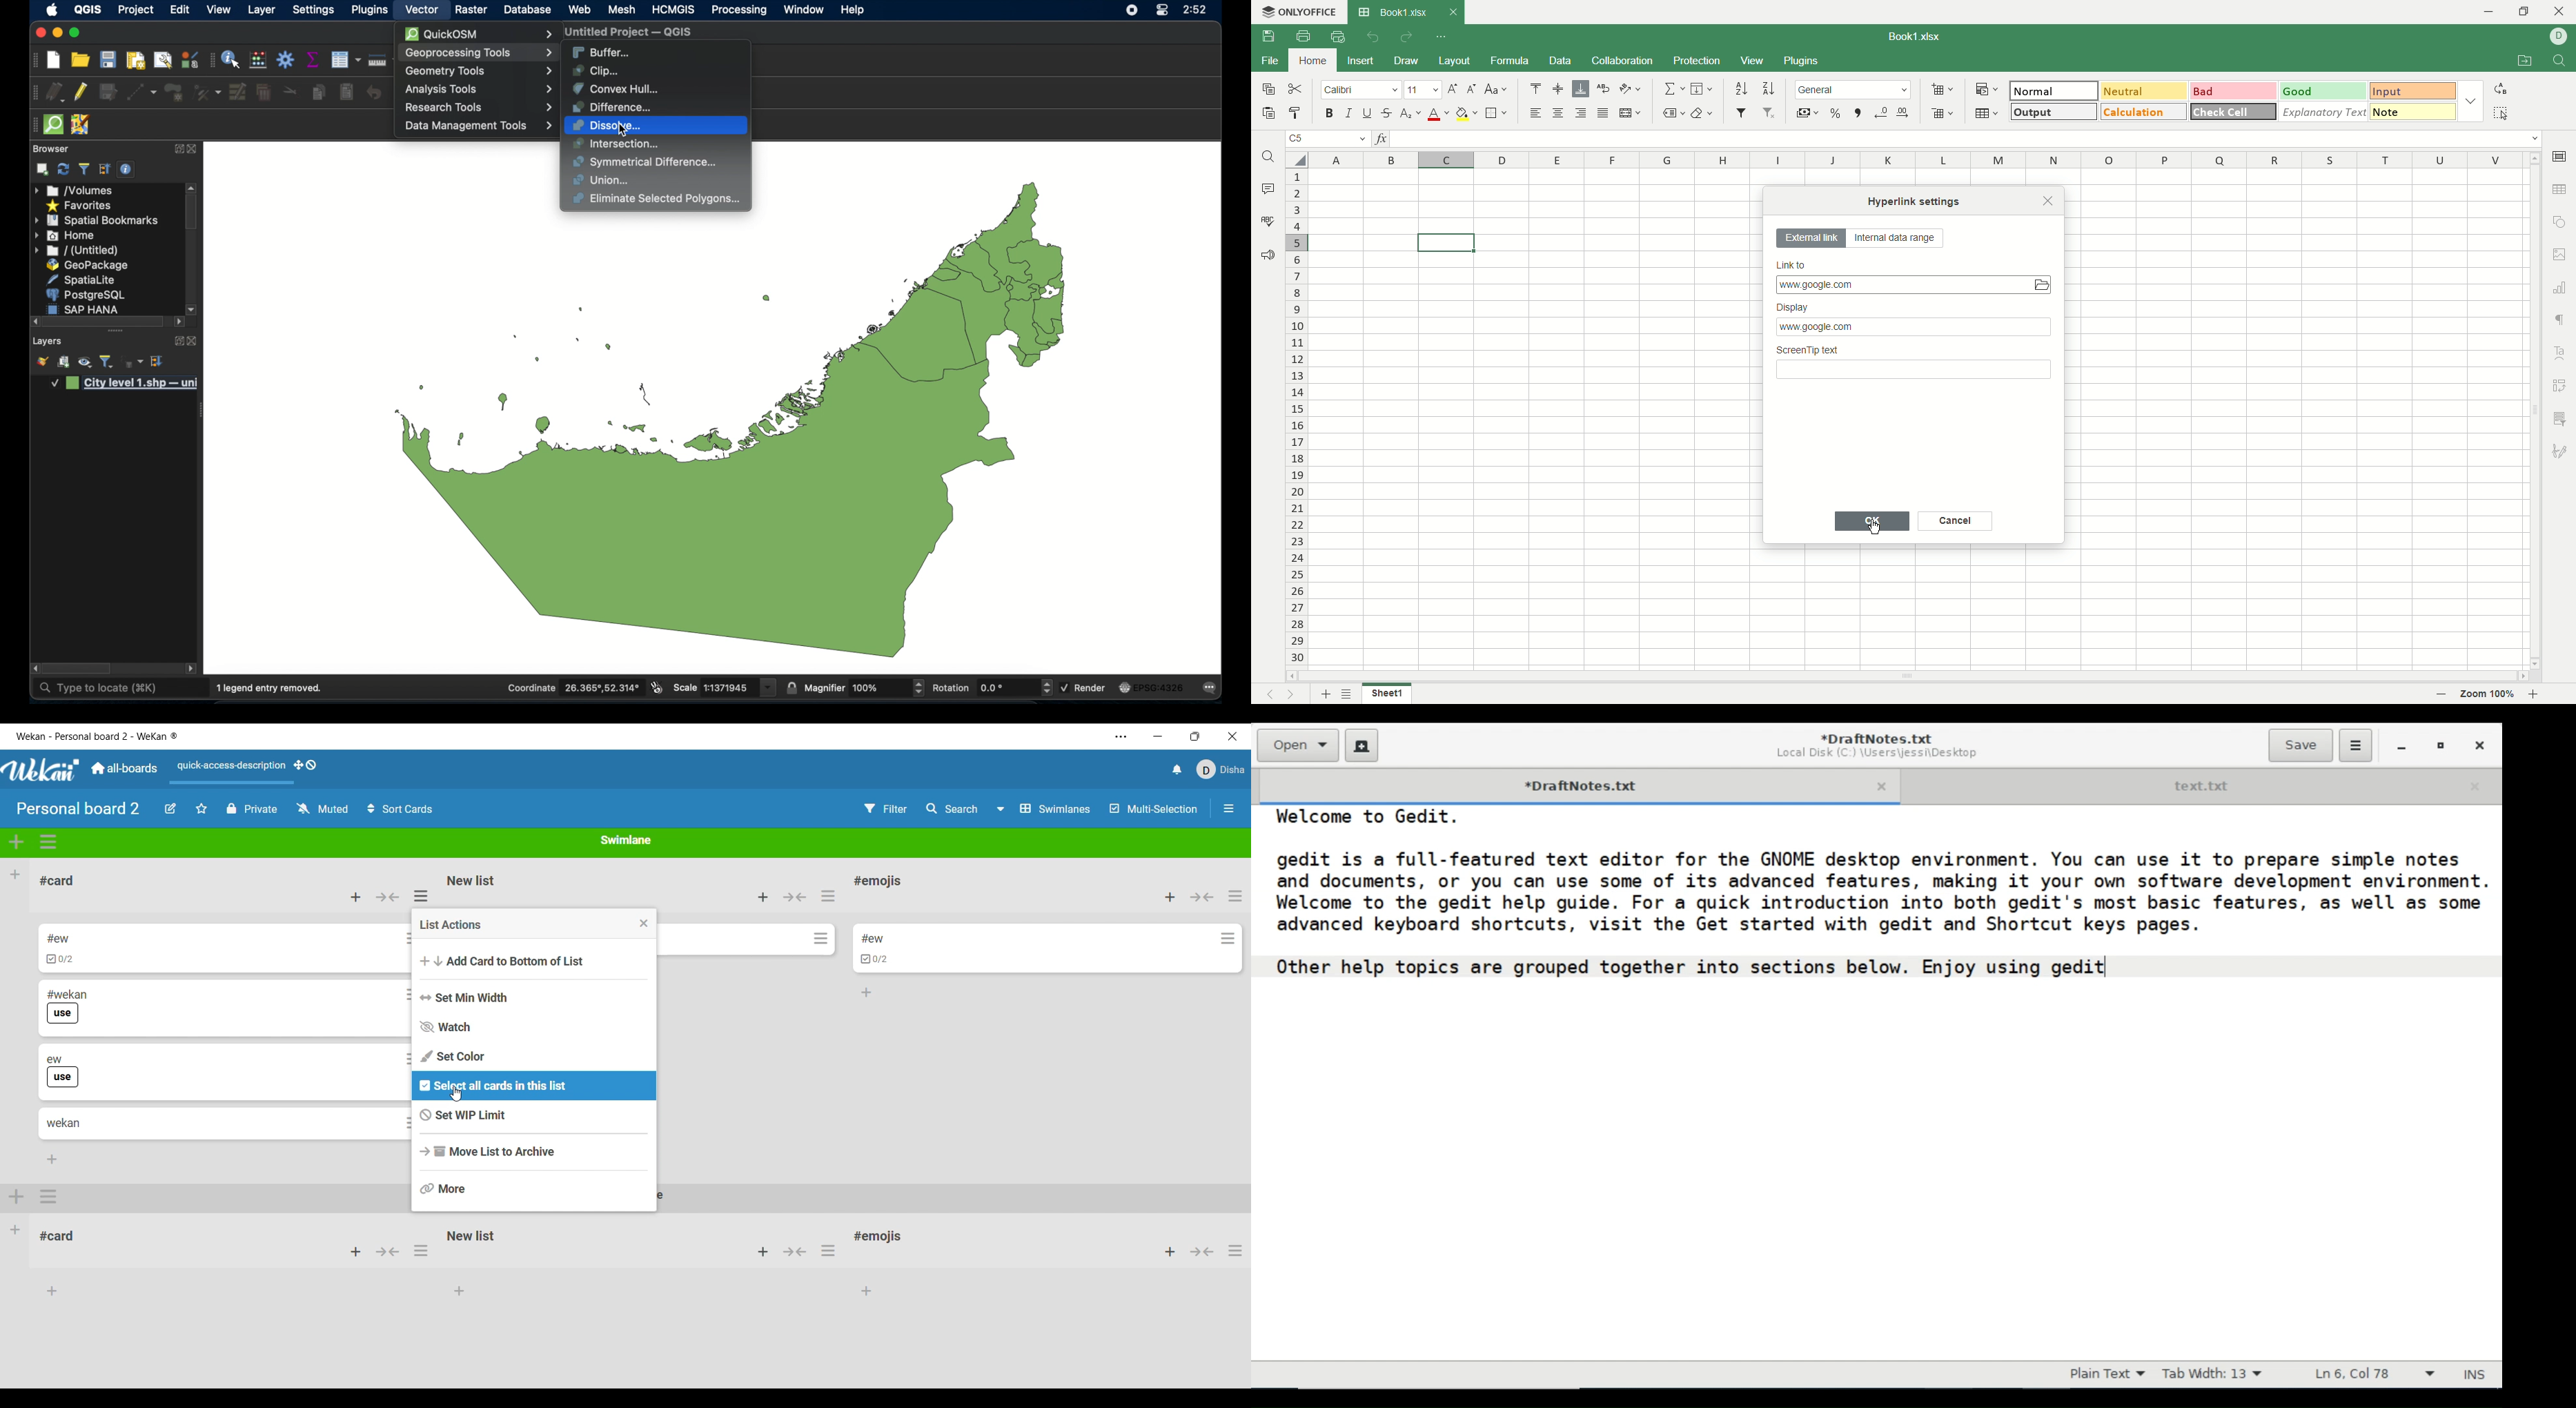  Describe the element at coordinates (2560, 13) in the screenshot. I see `close` at that location.